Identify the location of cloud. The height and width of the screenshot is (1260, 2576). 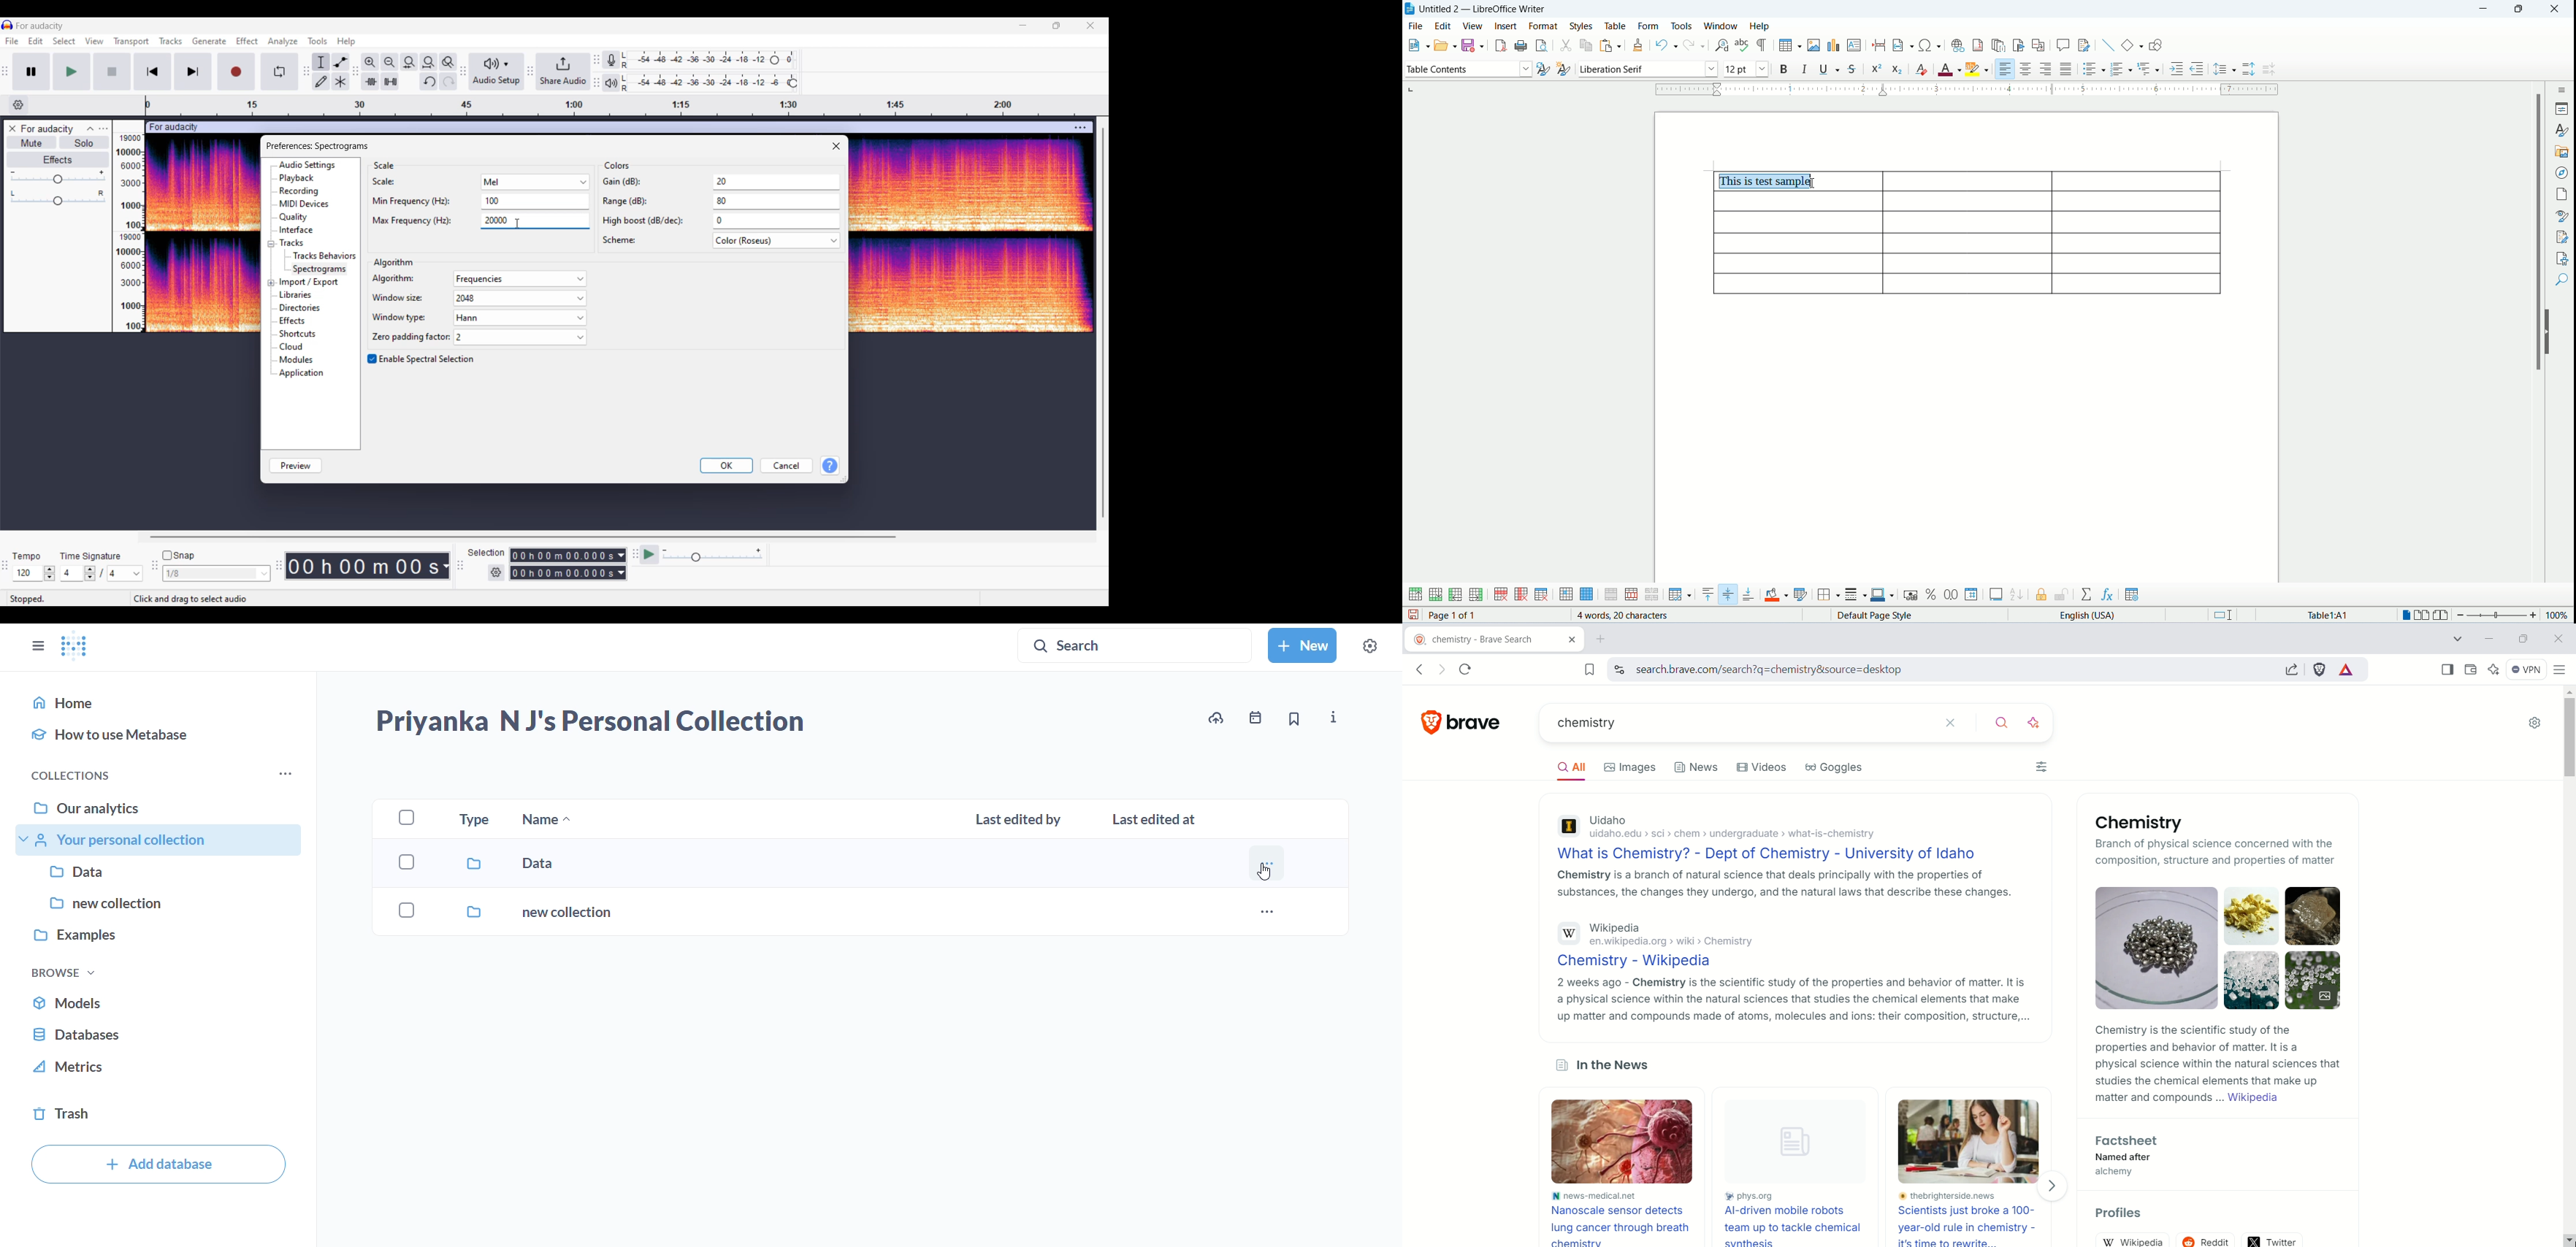
(296, 348).